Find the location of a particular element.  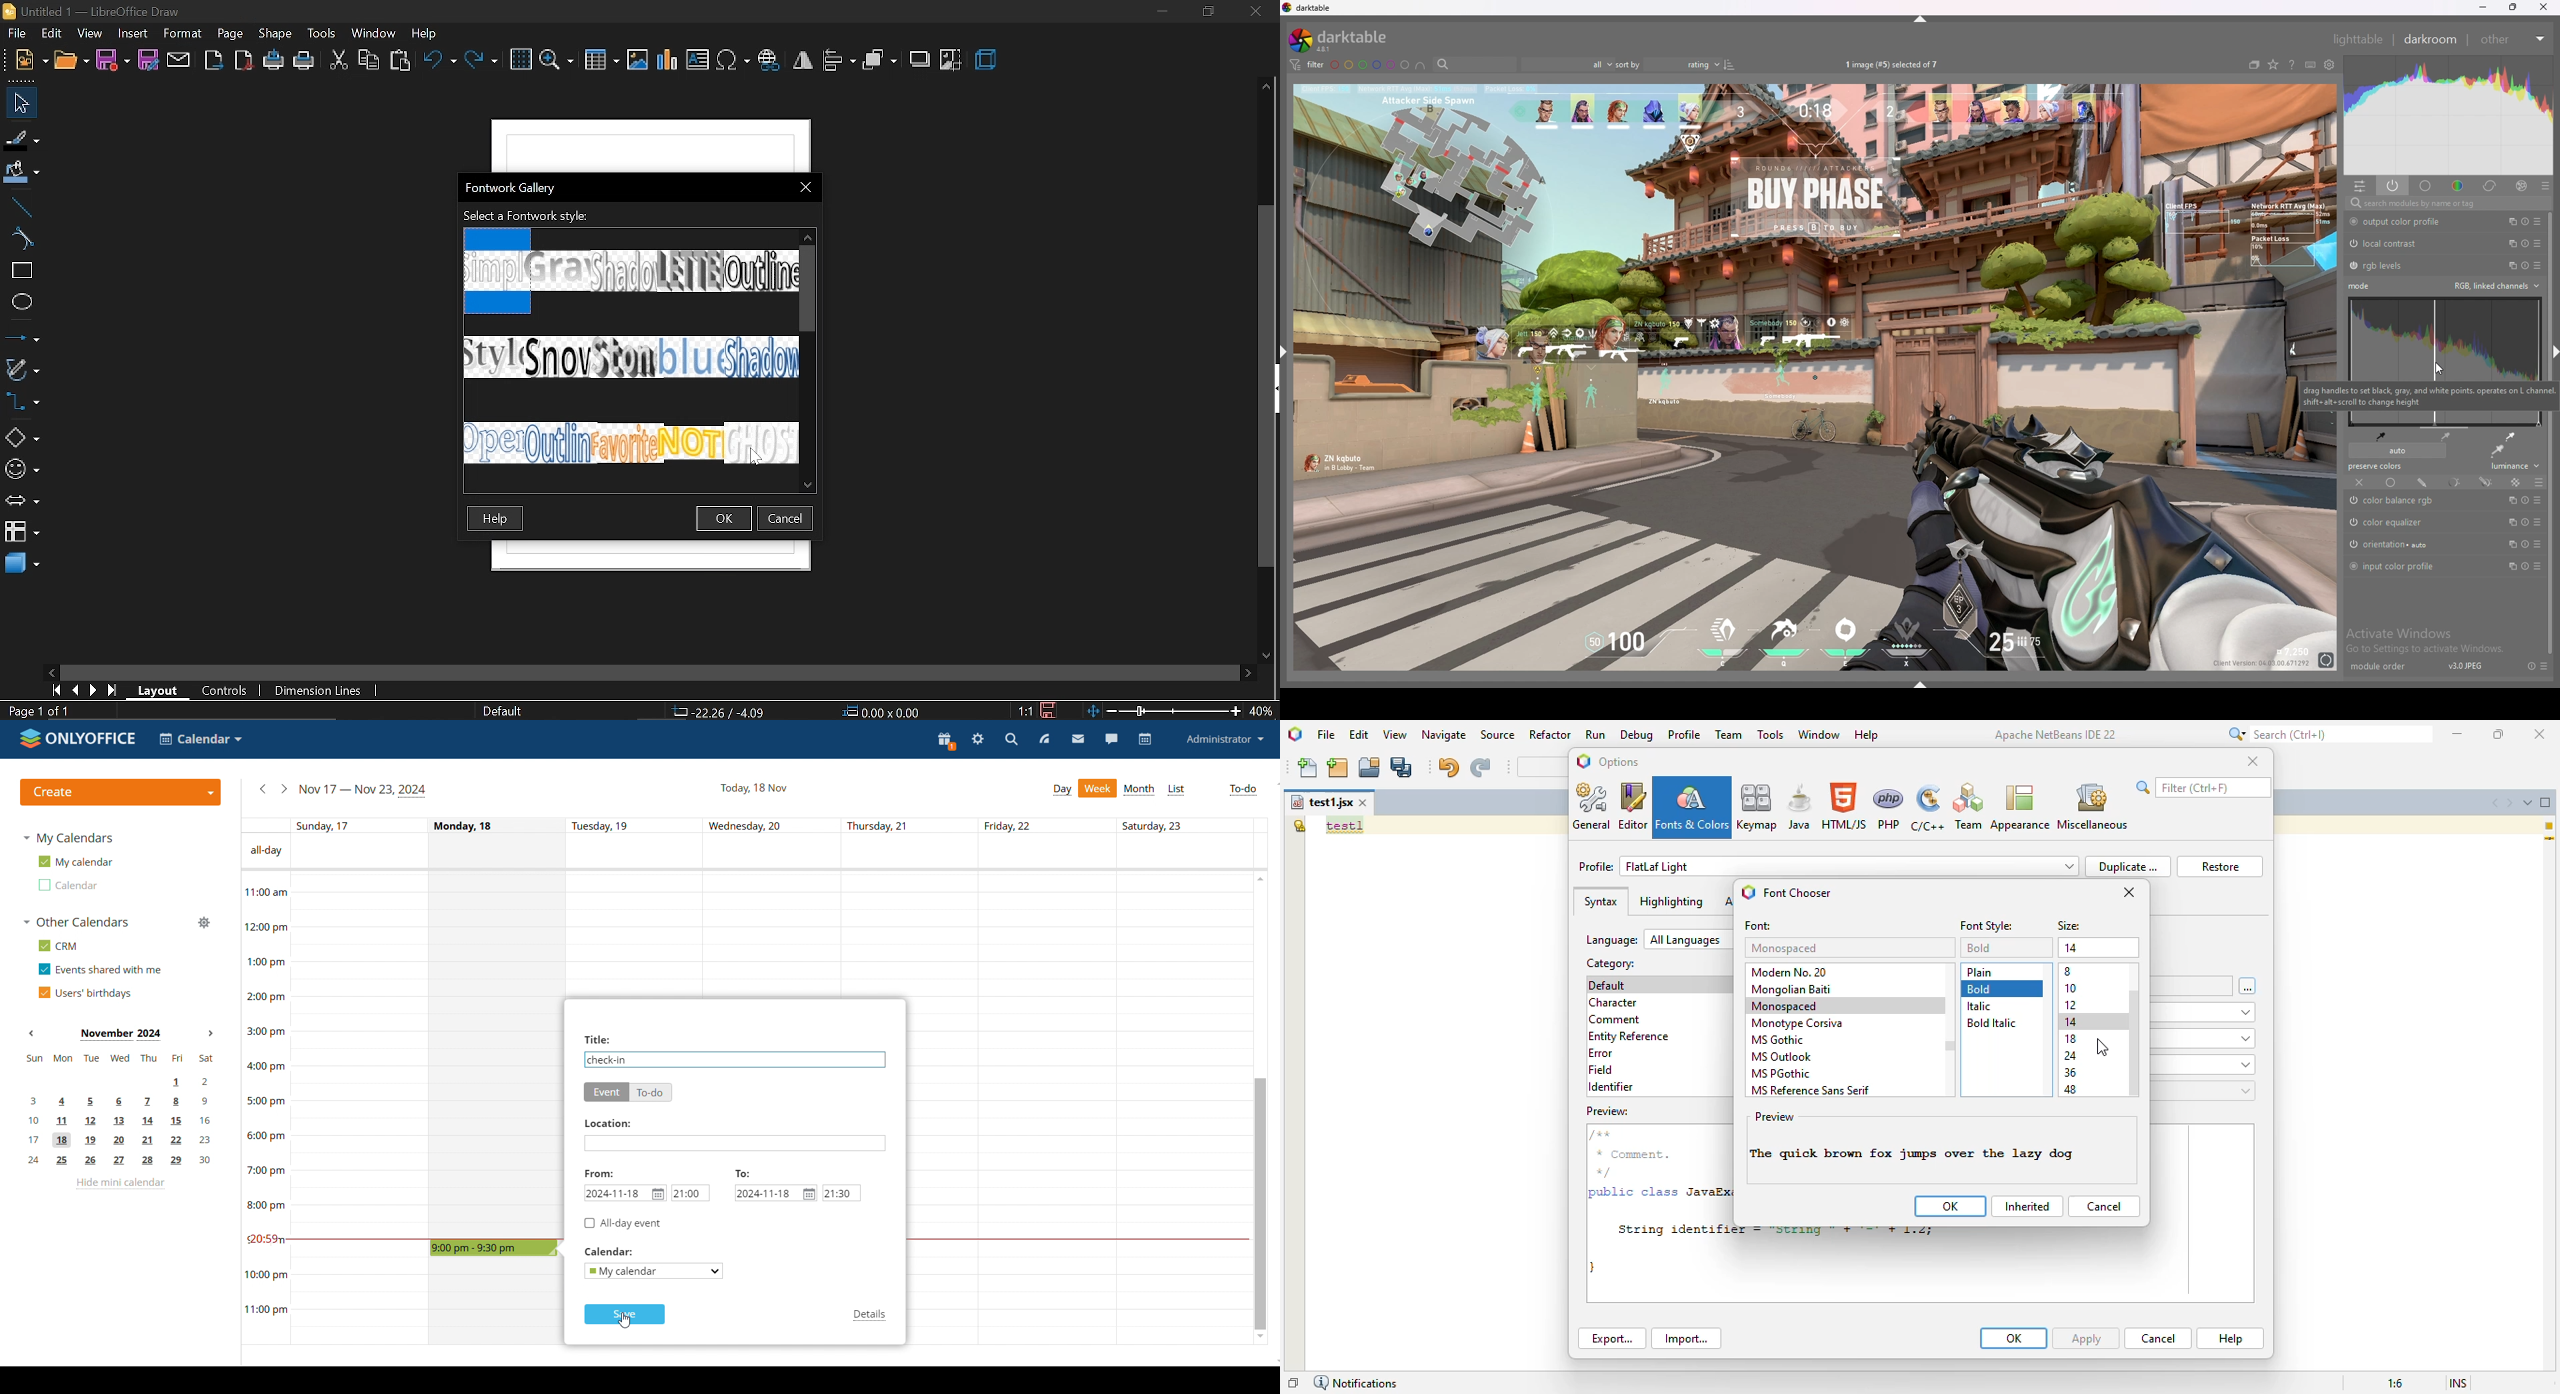

public class is located at coordinates (1635, 1195).